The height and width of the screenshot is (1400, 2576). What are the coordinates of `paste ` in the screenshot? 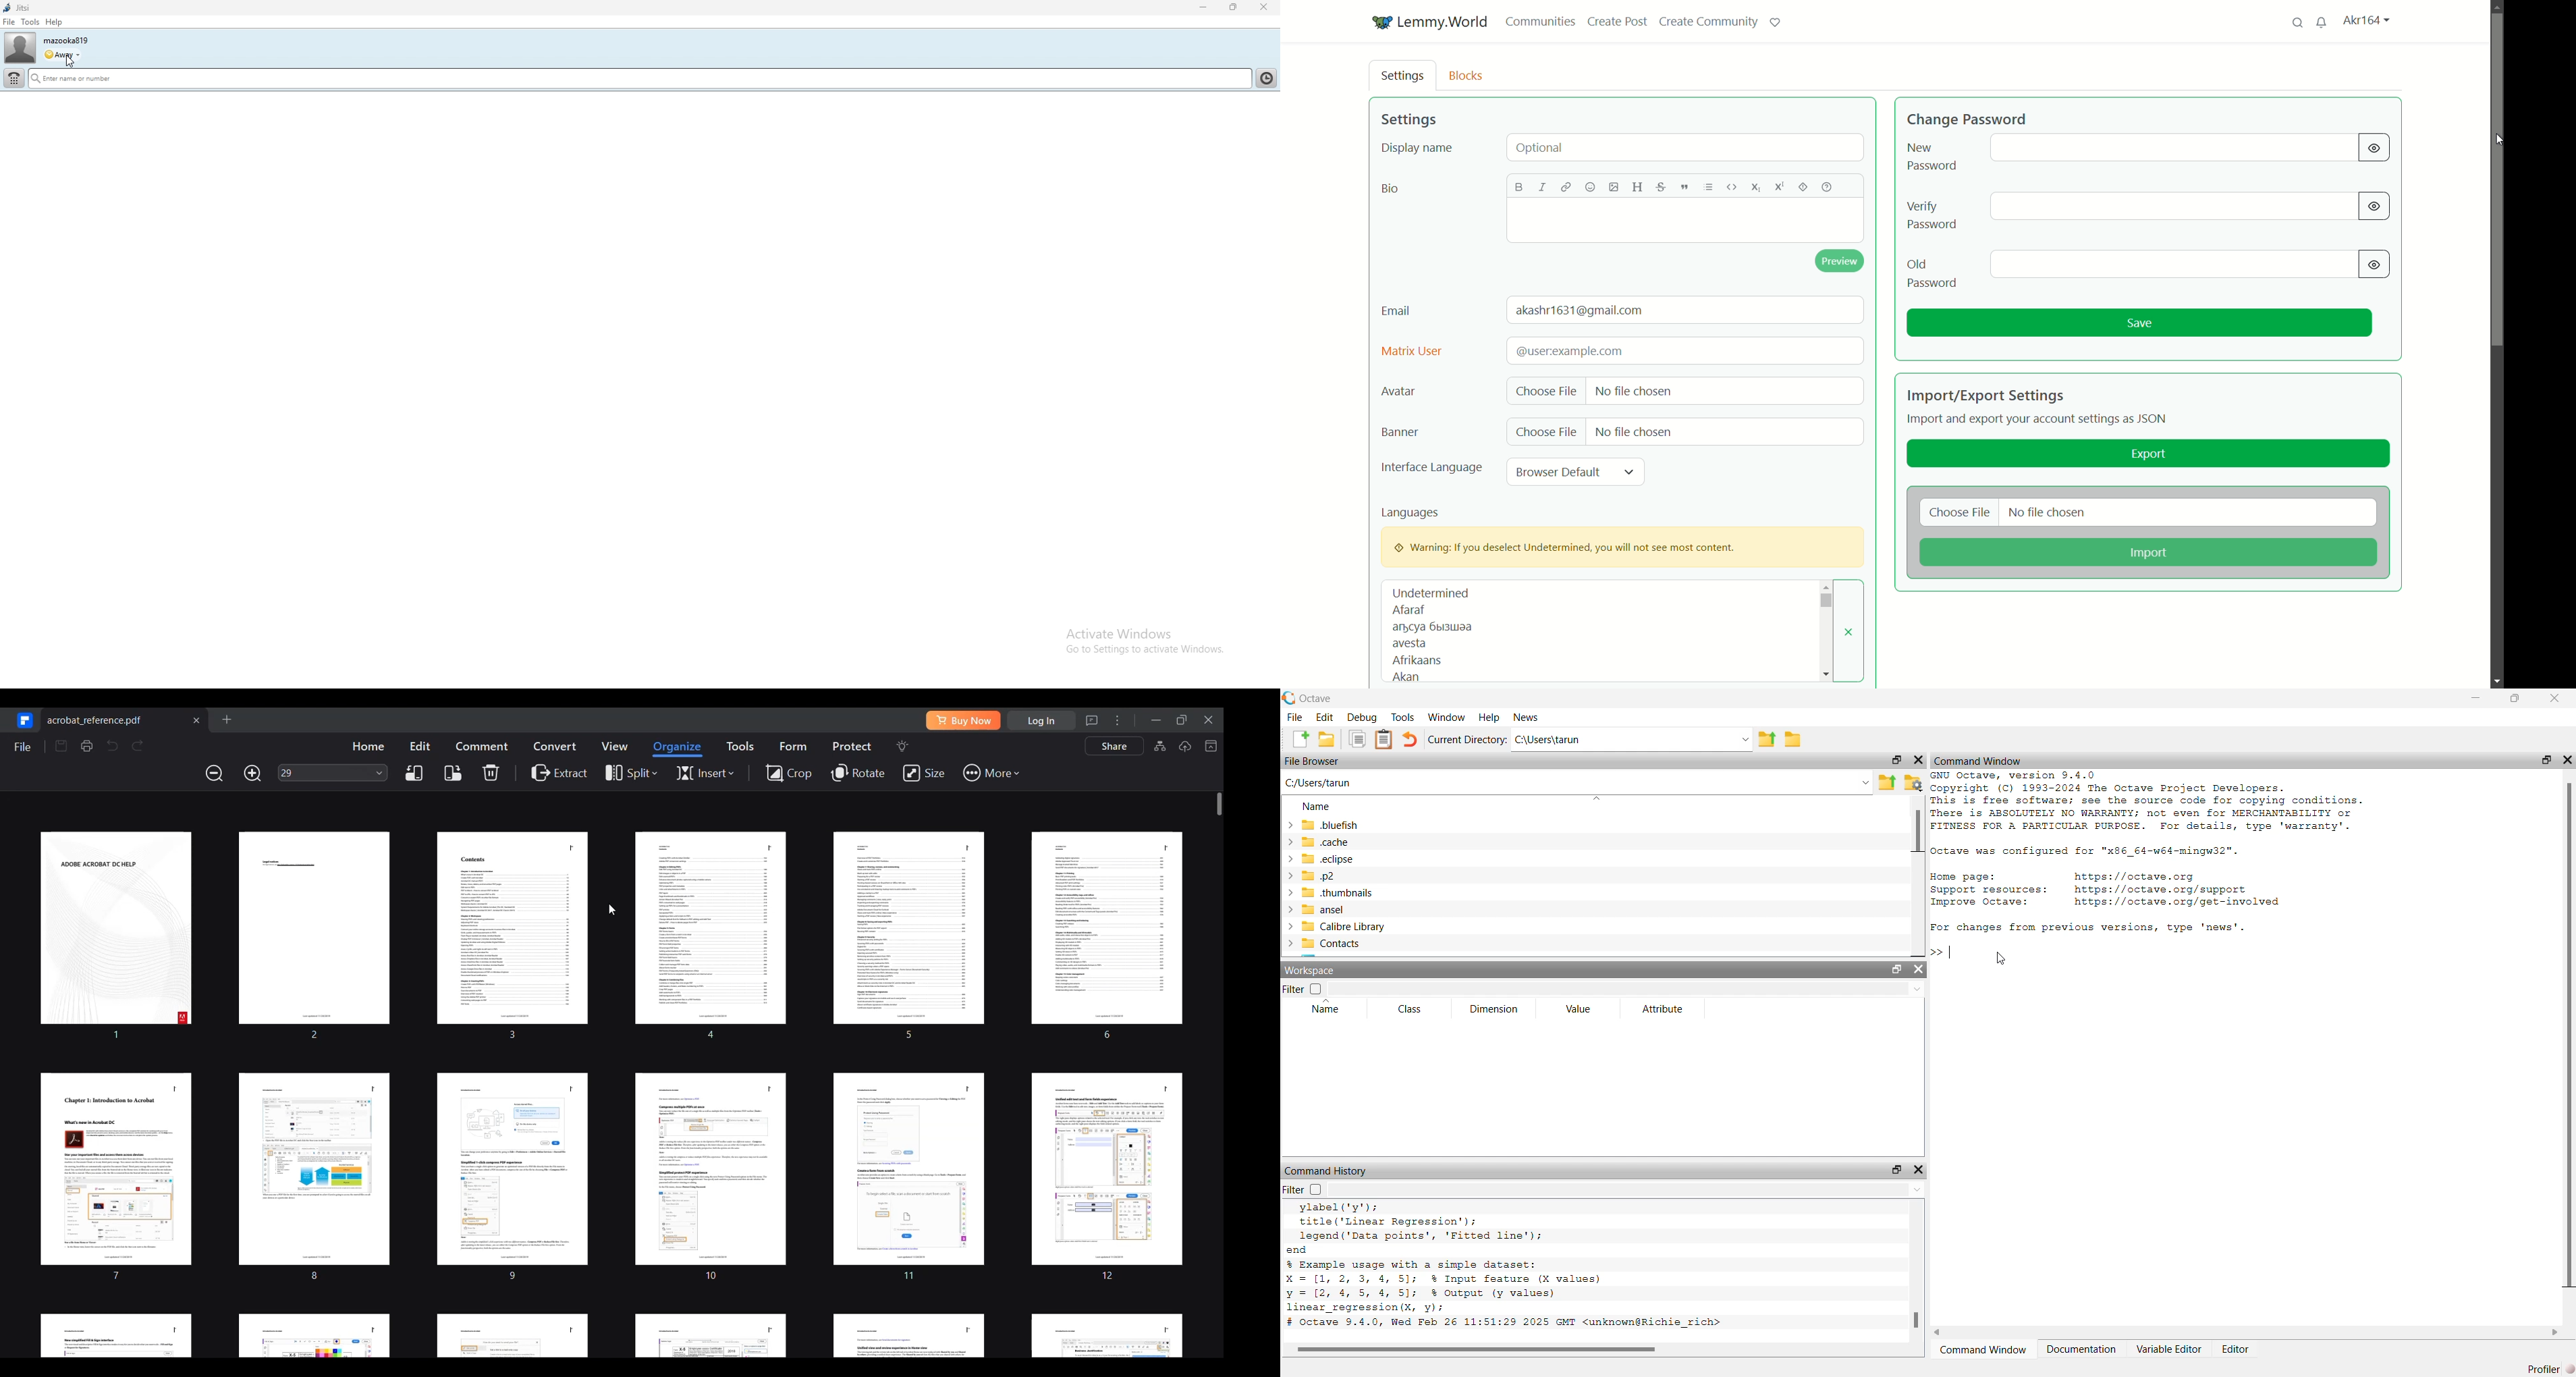 It's located at (1386, 740).